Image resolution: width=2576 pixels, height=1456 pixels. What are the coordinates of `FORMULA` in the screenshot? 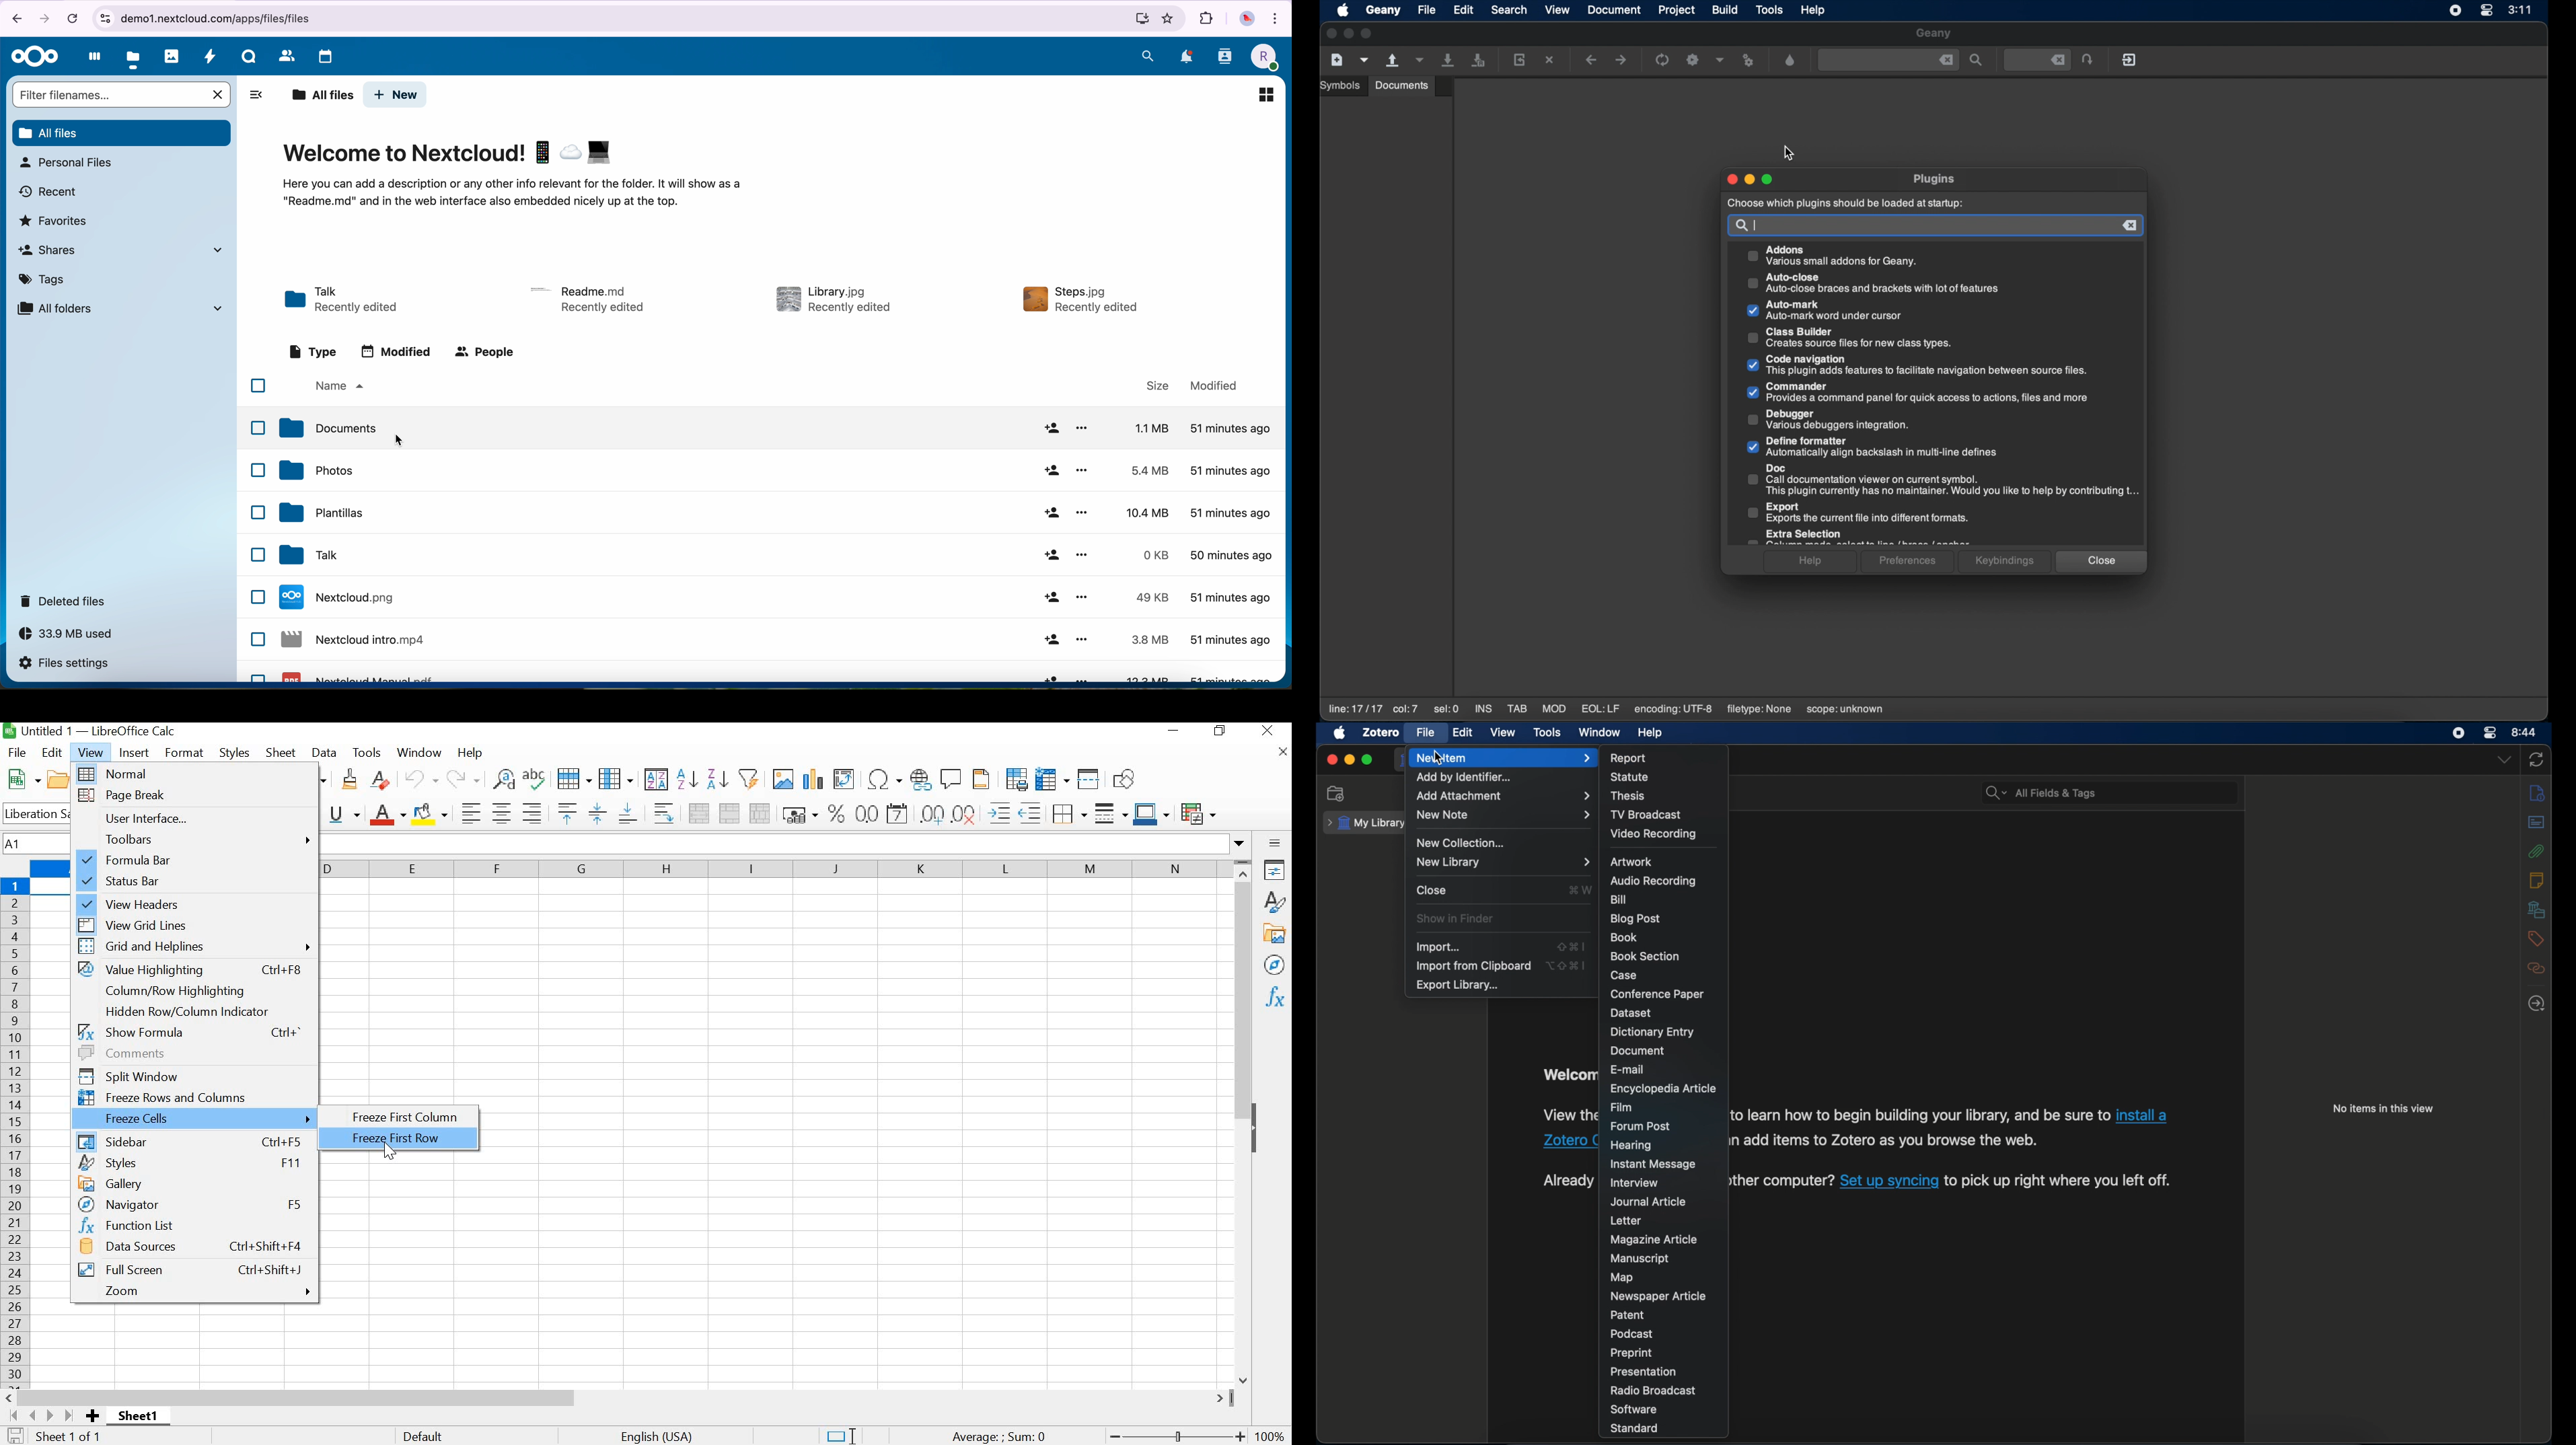 It's located at (1000, 1437).